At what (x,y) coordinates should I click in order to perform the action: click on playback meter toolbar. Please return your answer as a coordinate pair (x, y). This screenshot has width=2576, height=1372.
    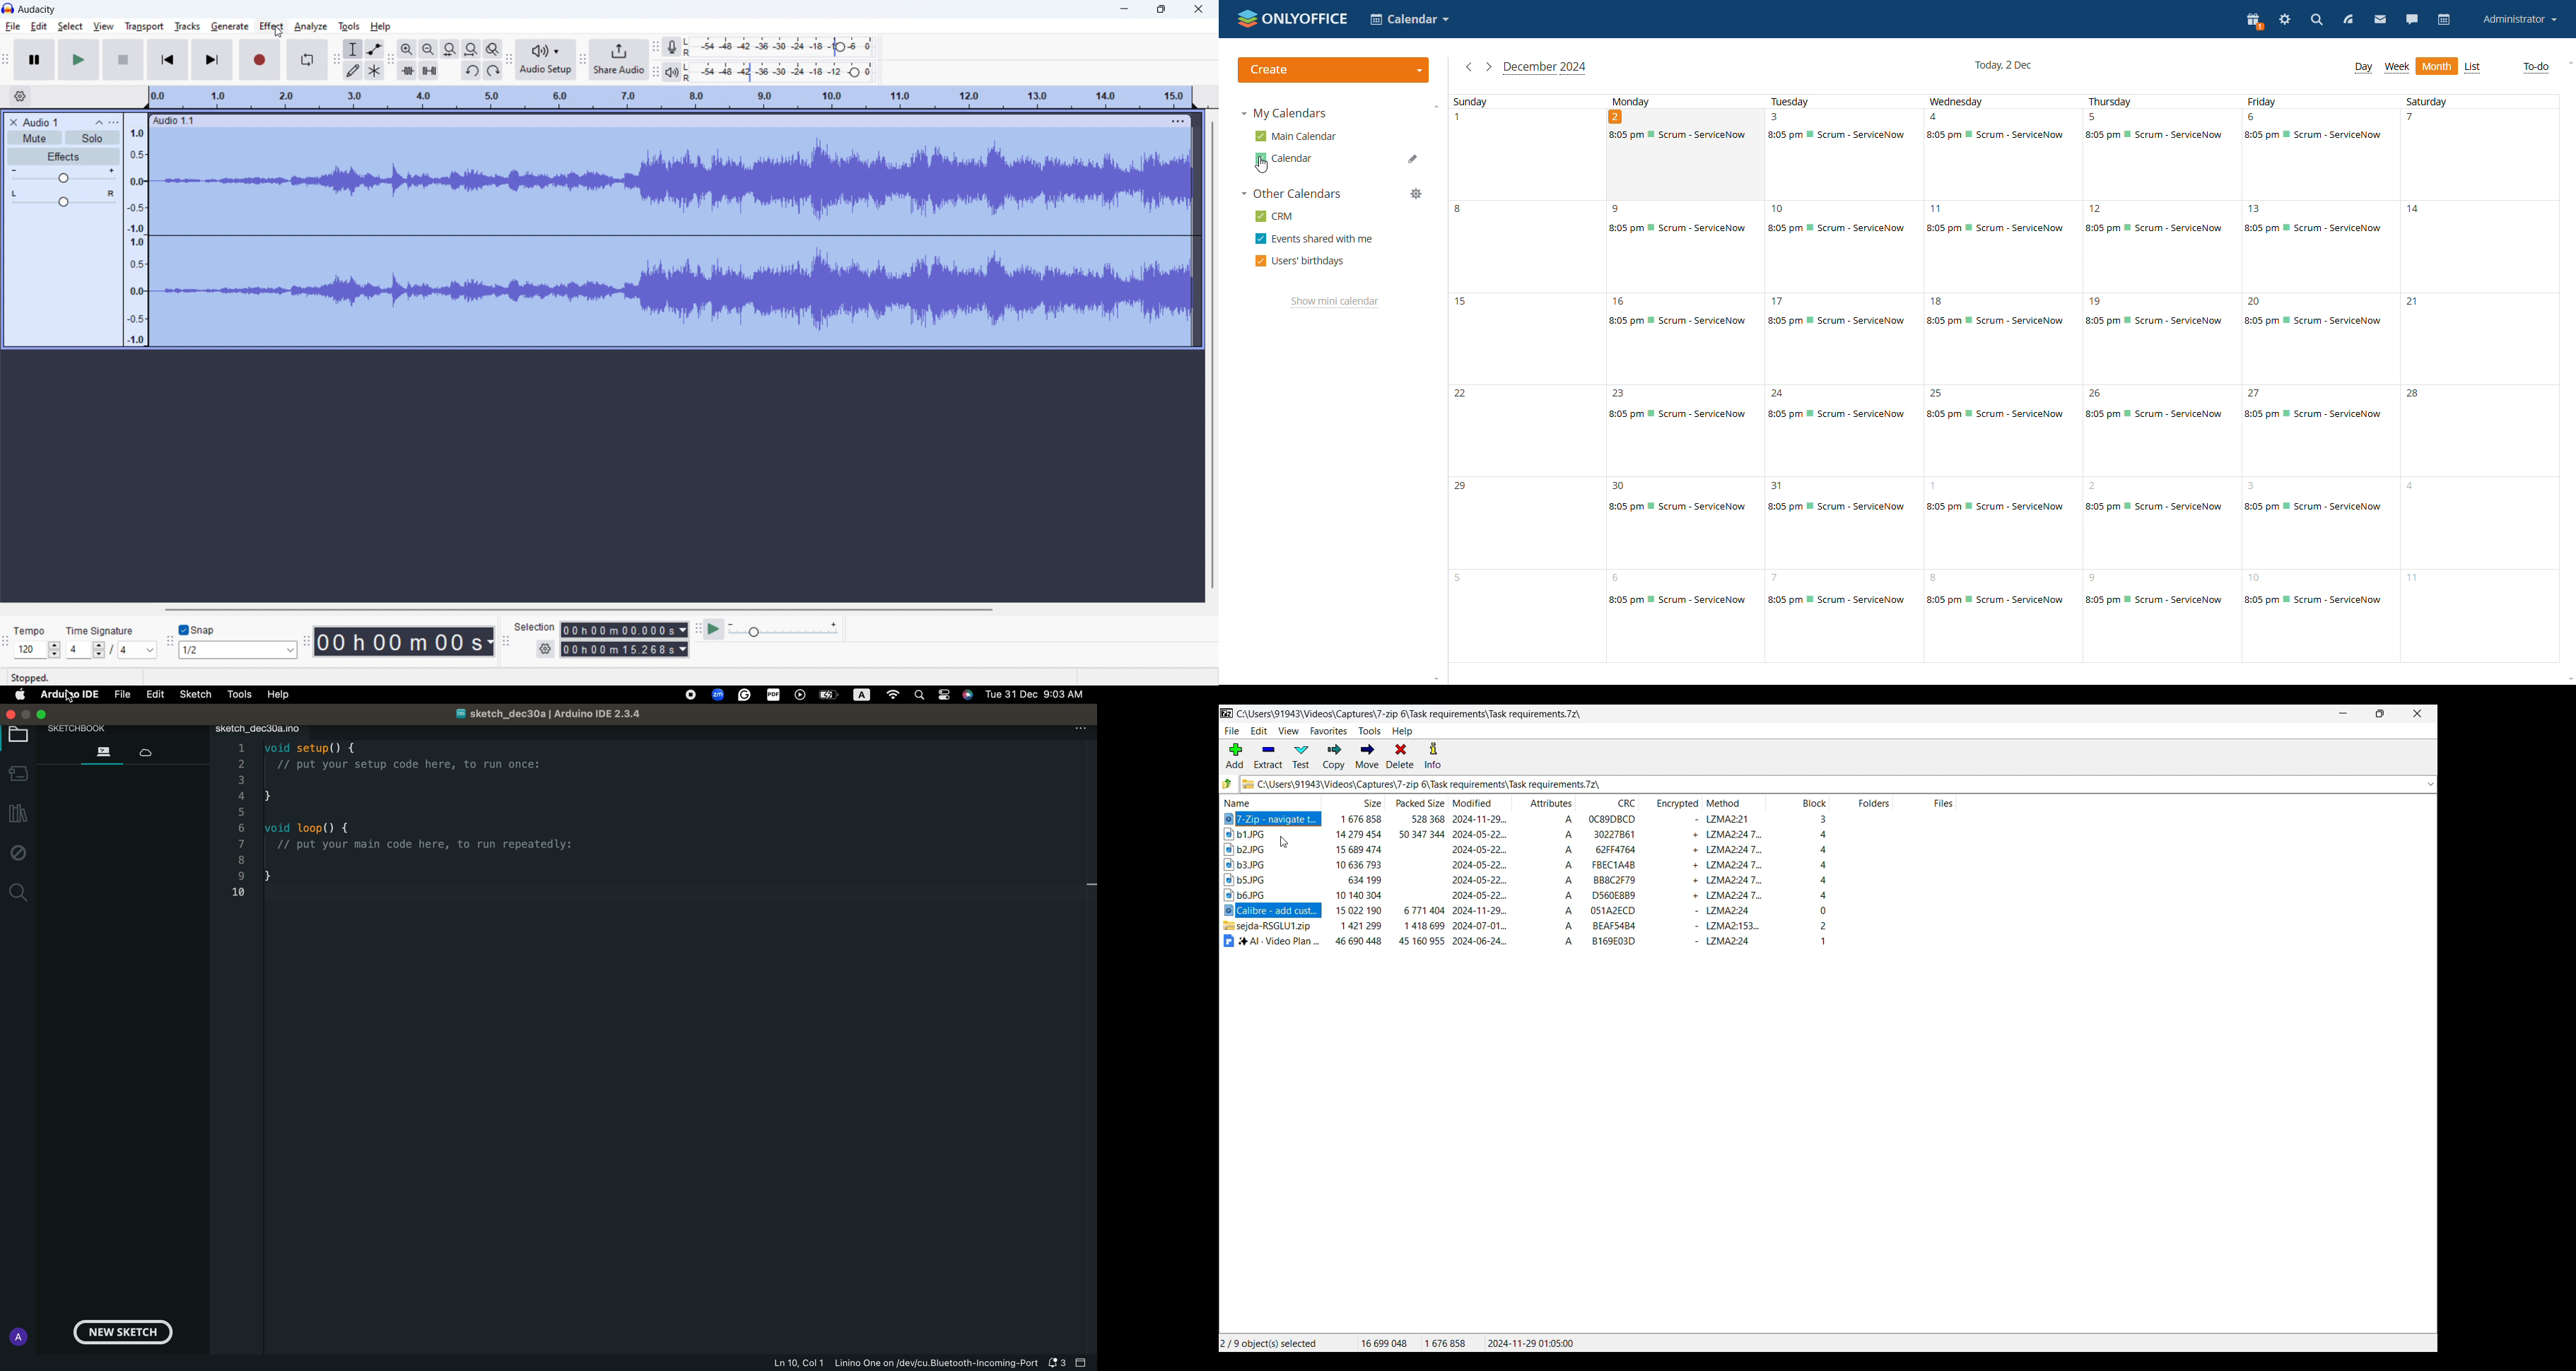
    Looking at the image, I should click on (656, 73).